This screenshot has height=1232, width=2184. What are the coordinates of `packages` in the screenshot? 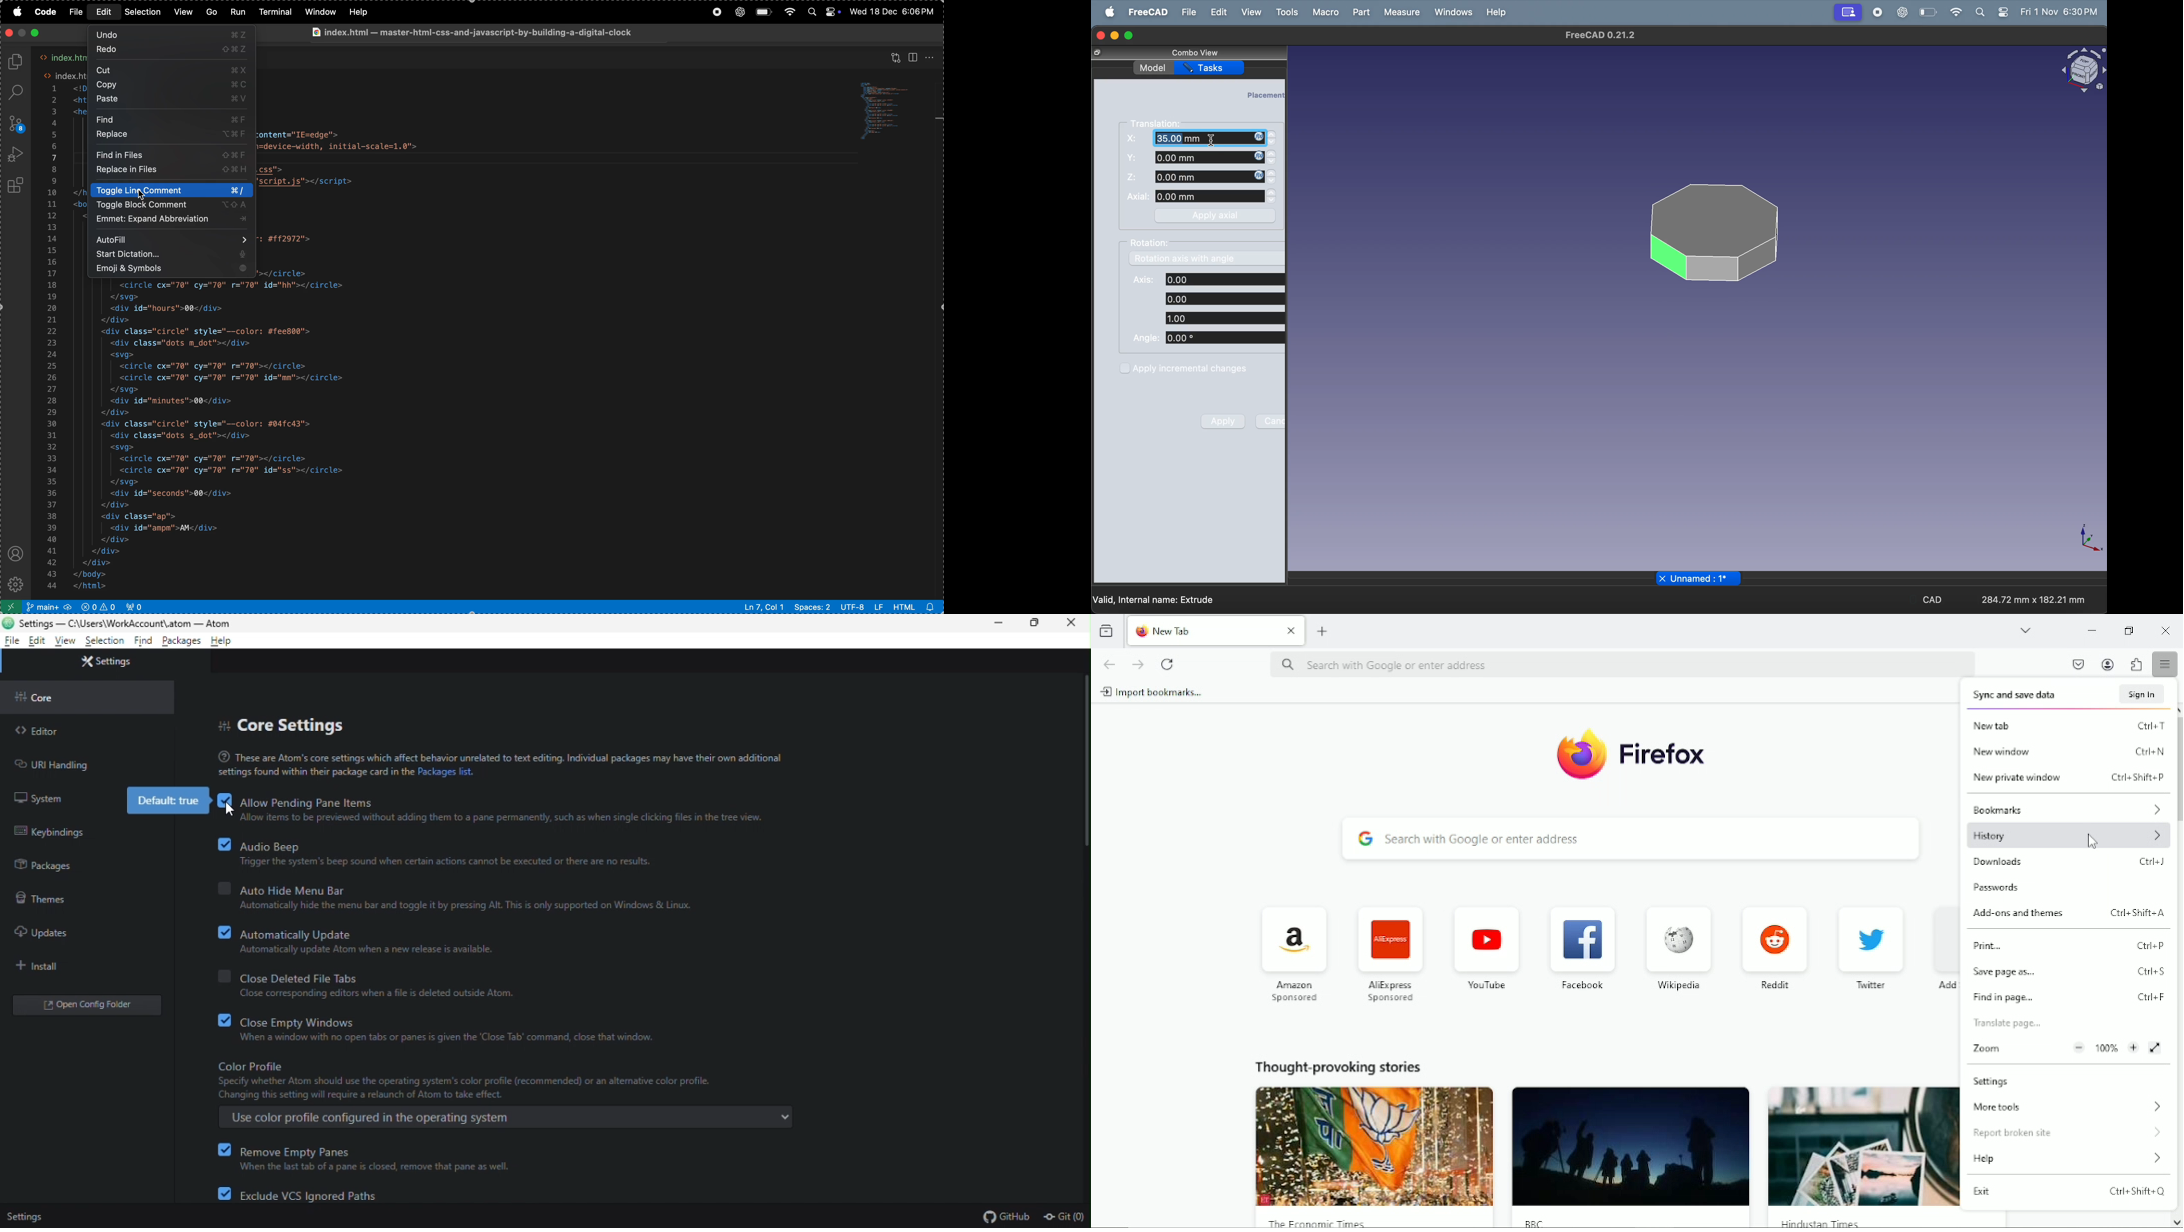 It's located at (44, 865).